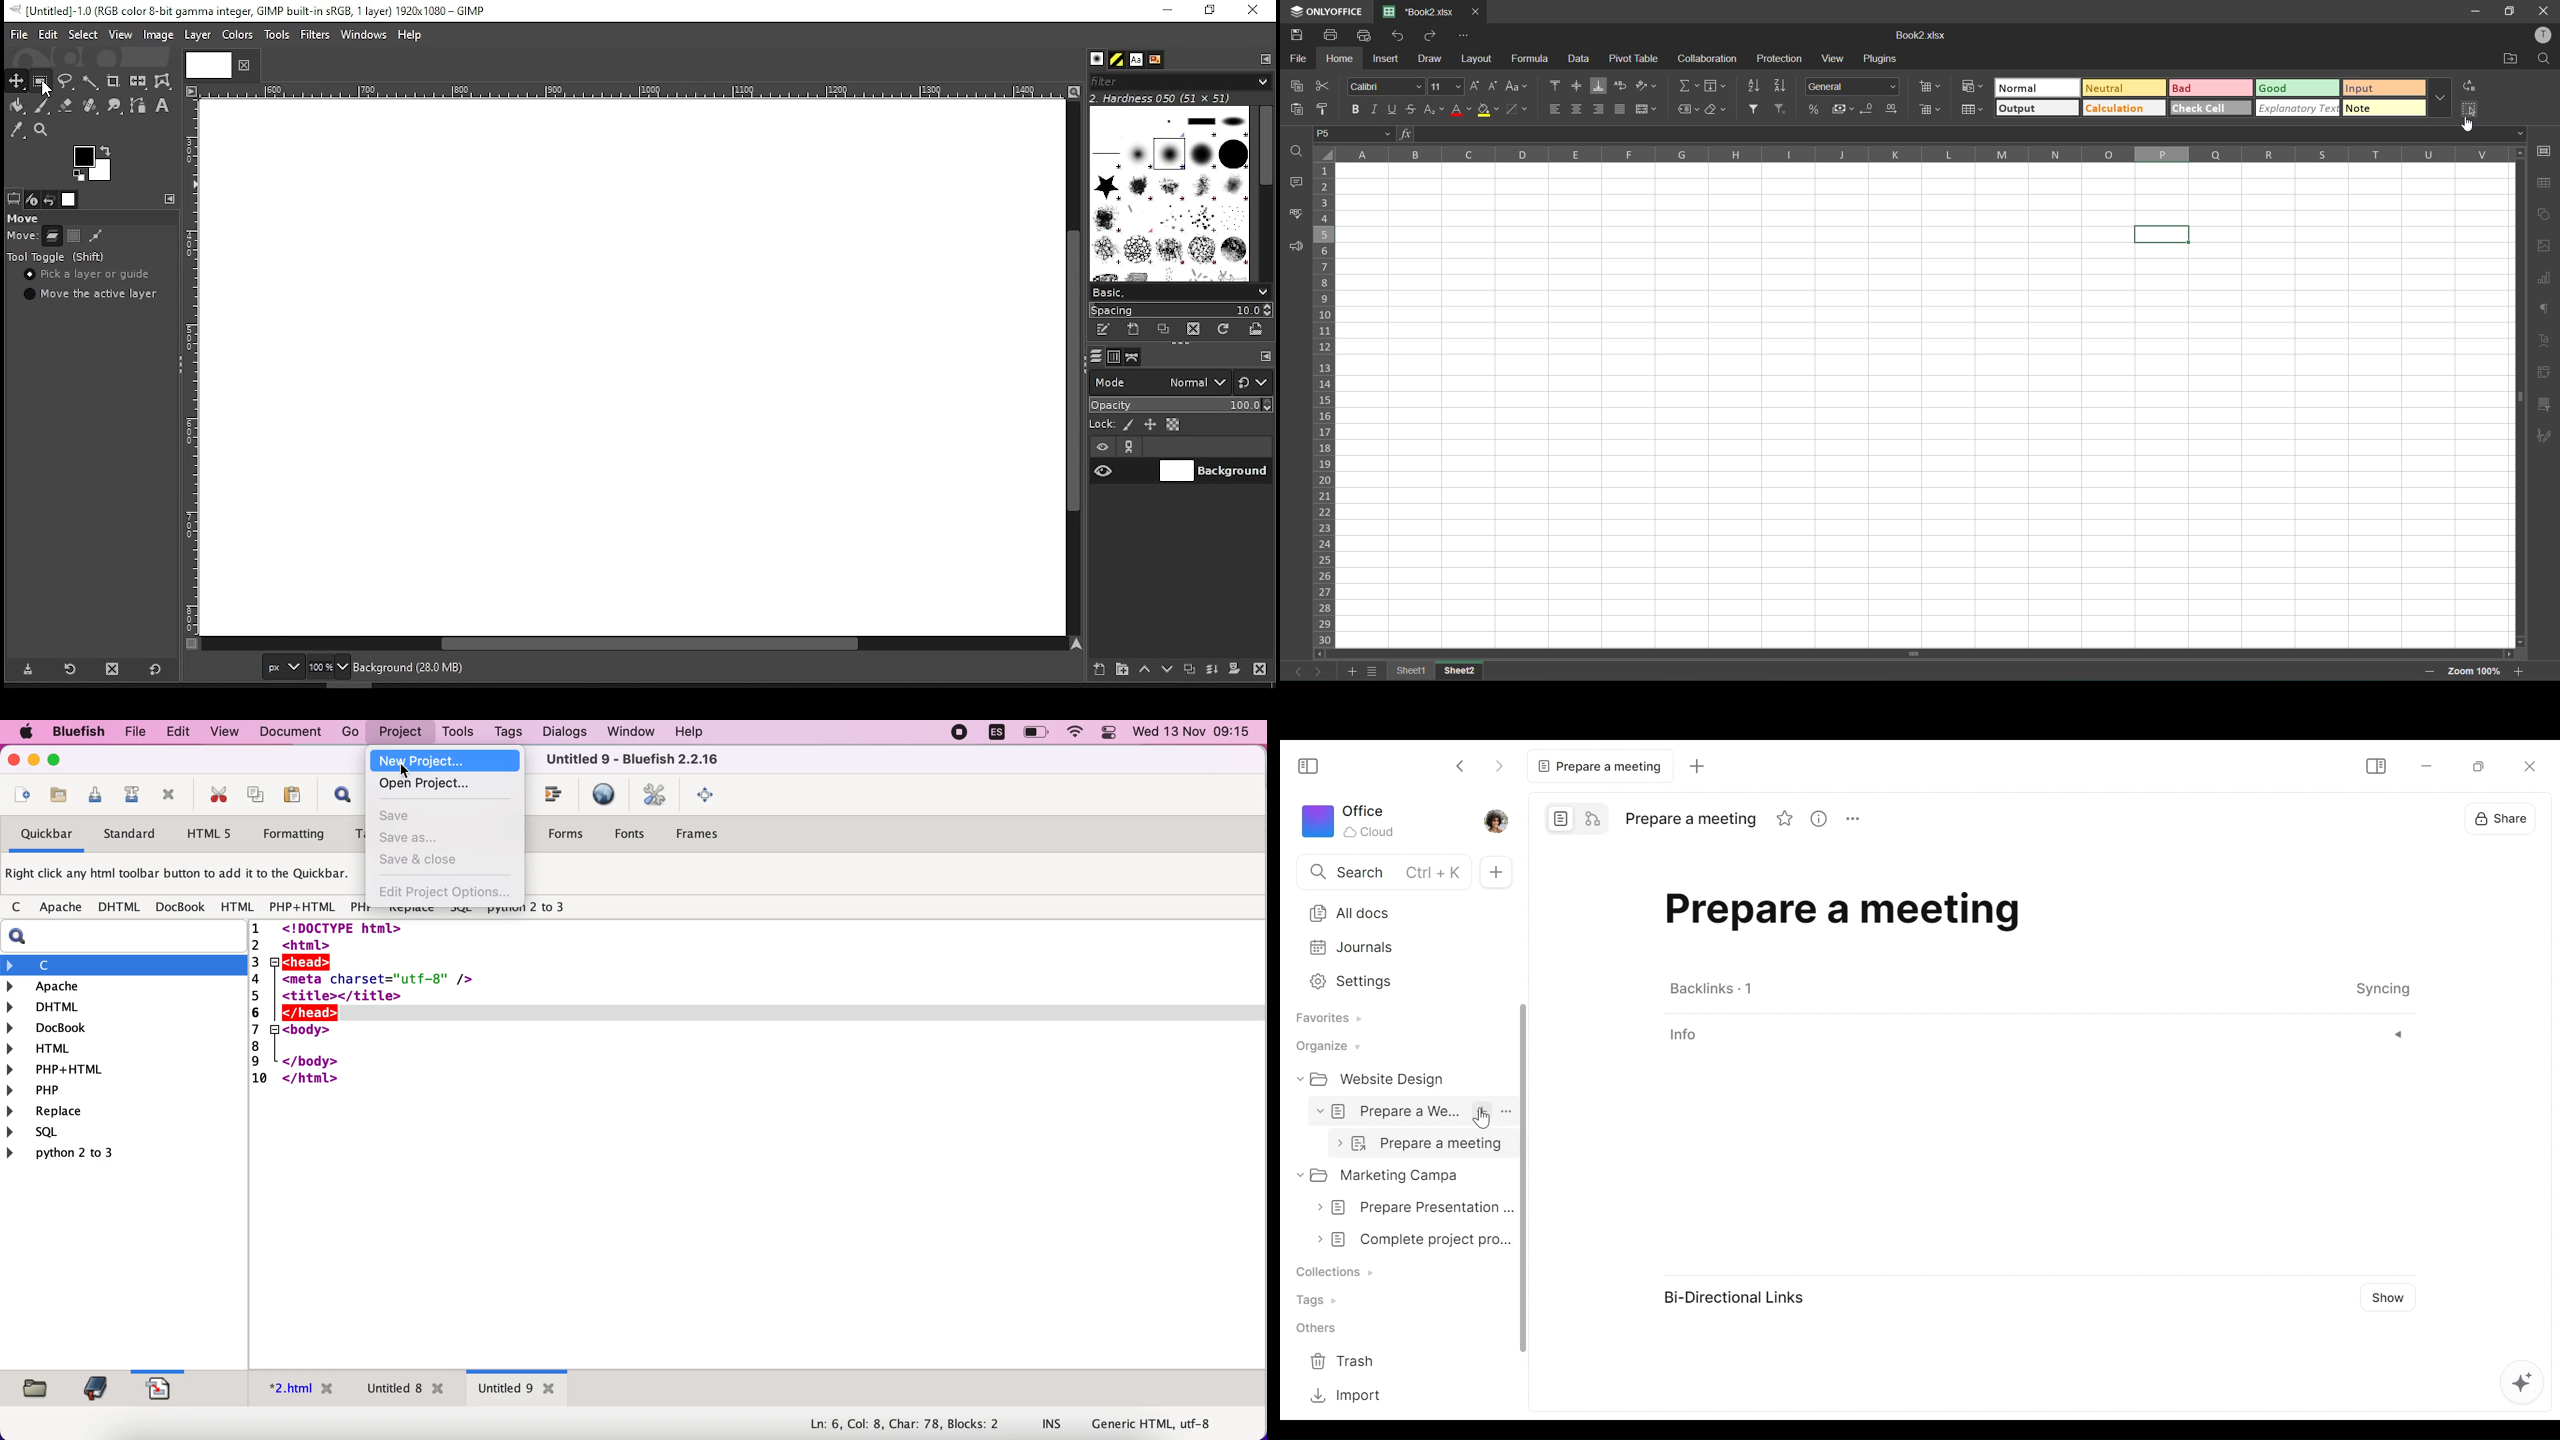 The image size is (2576, 1456). What do you see at coordinates (139, 107) in the screenshot?
I see `paths tool` at bounding box center [139, 107].